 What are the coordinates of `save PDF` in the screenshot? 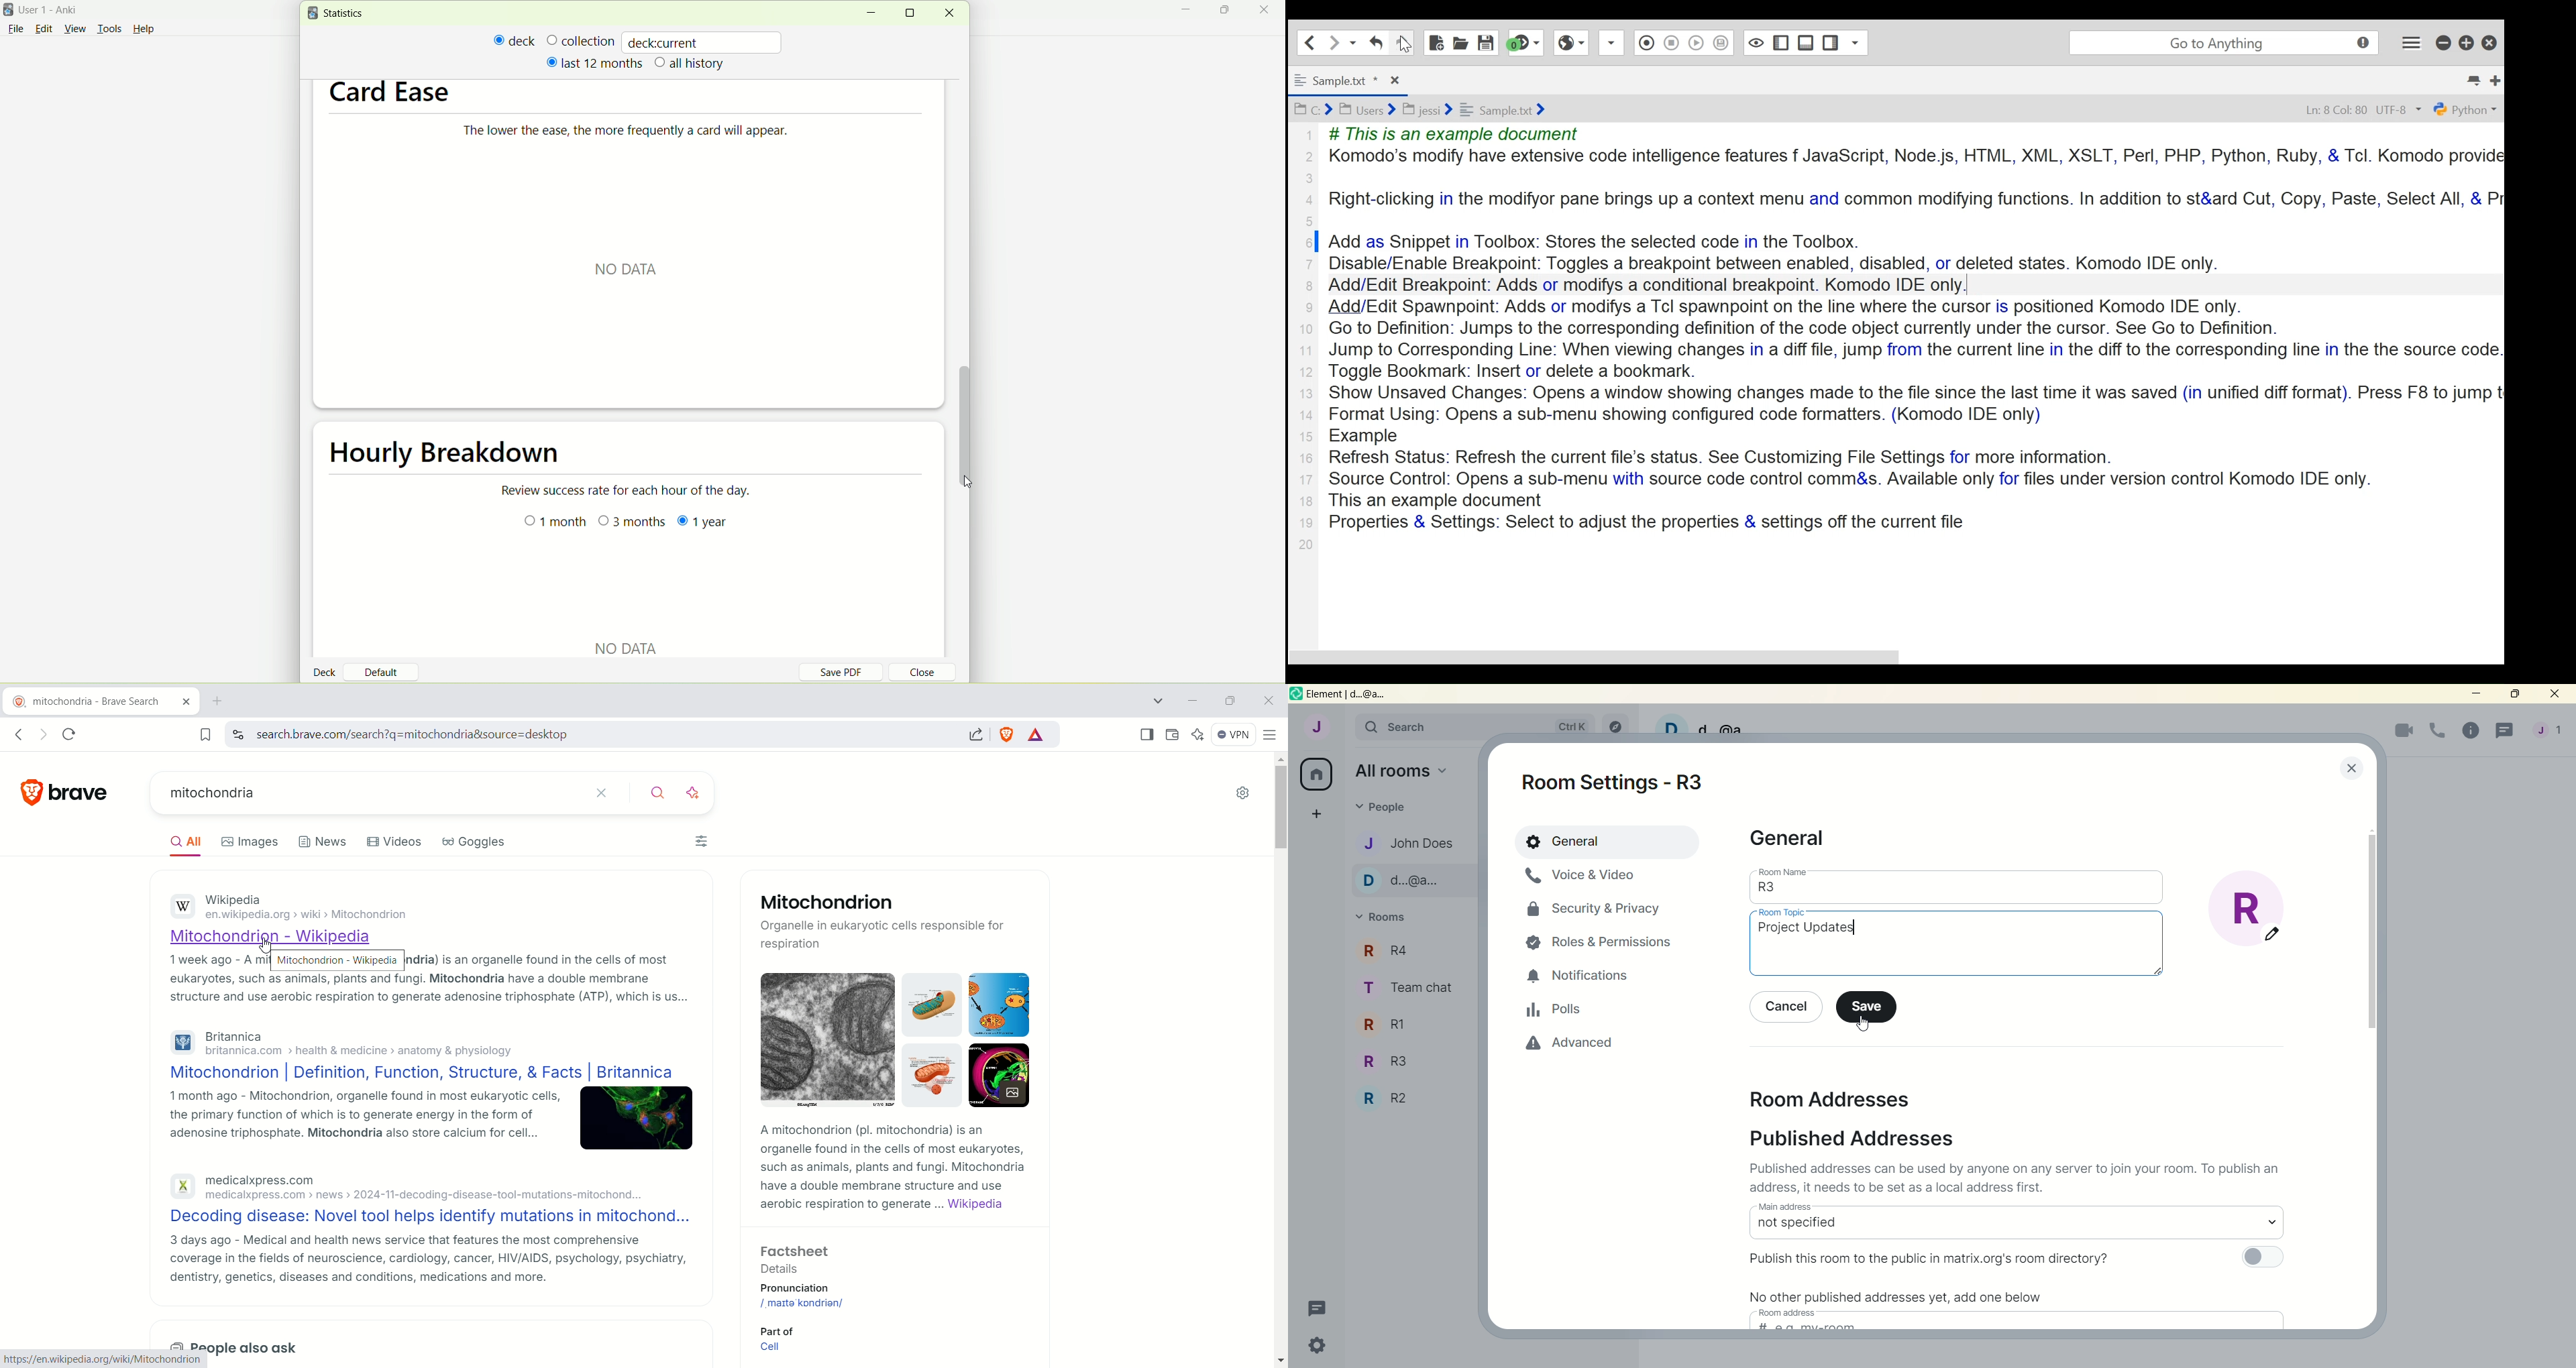 It's located at (849, 671).